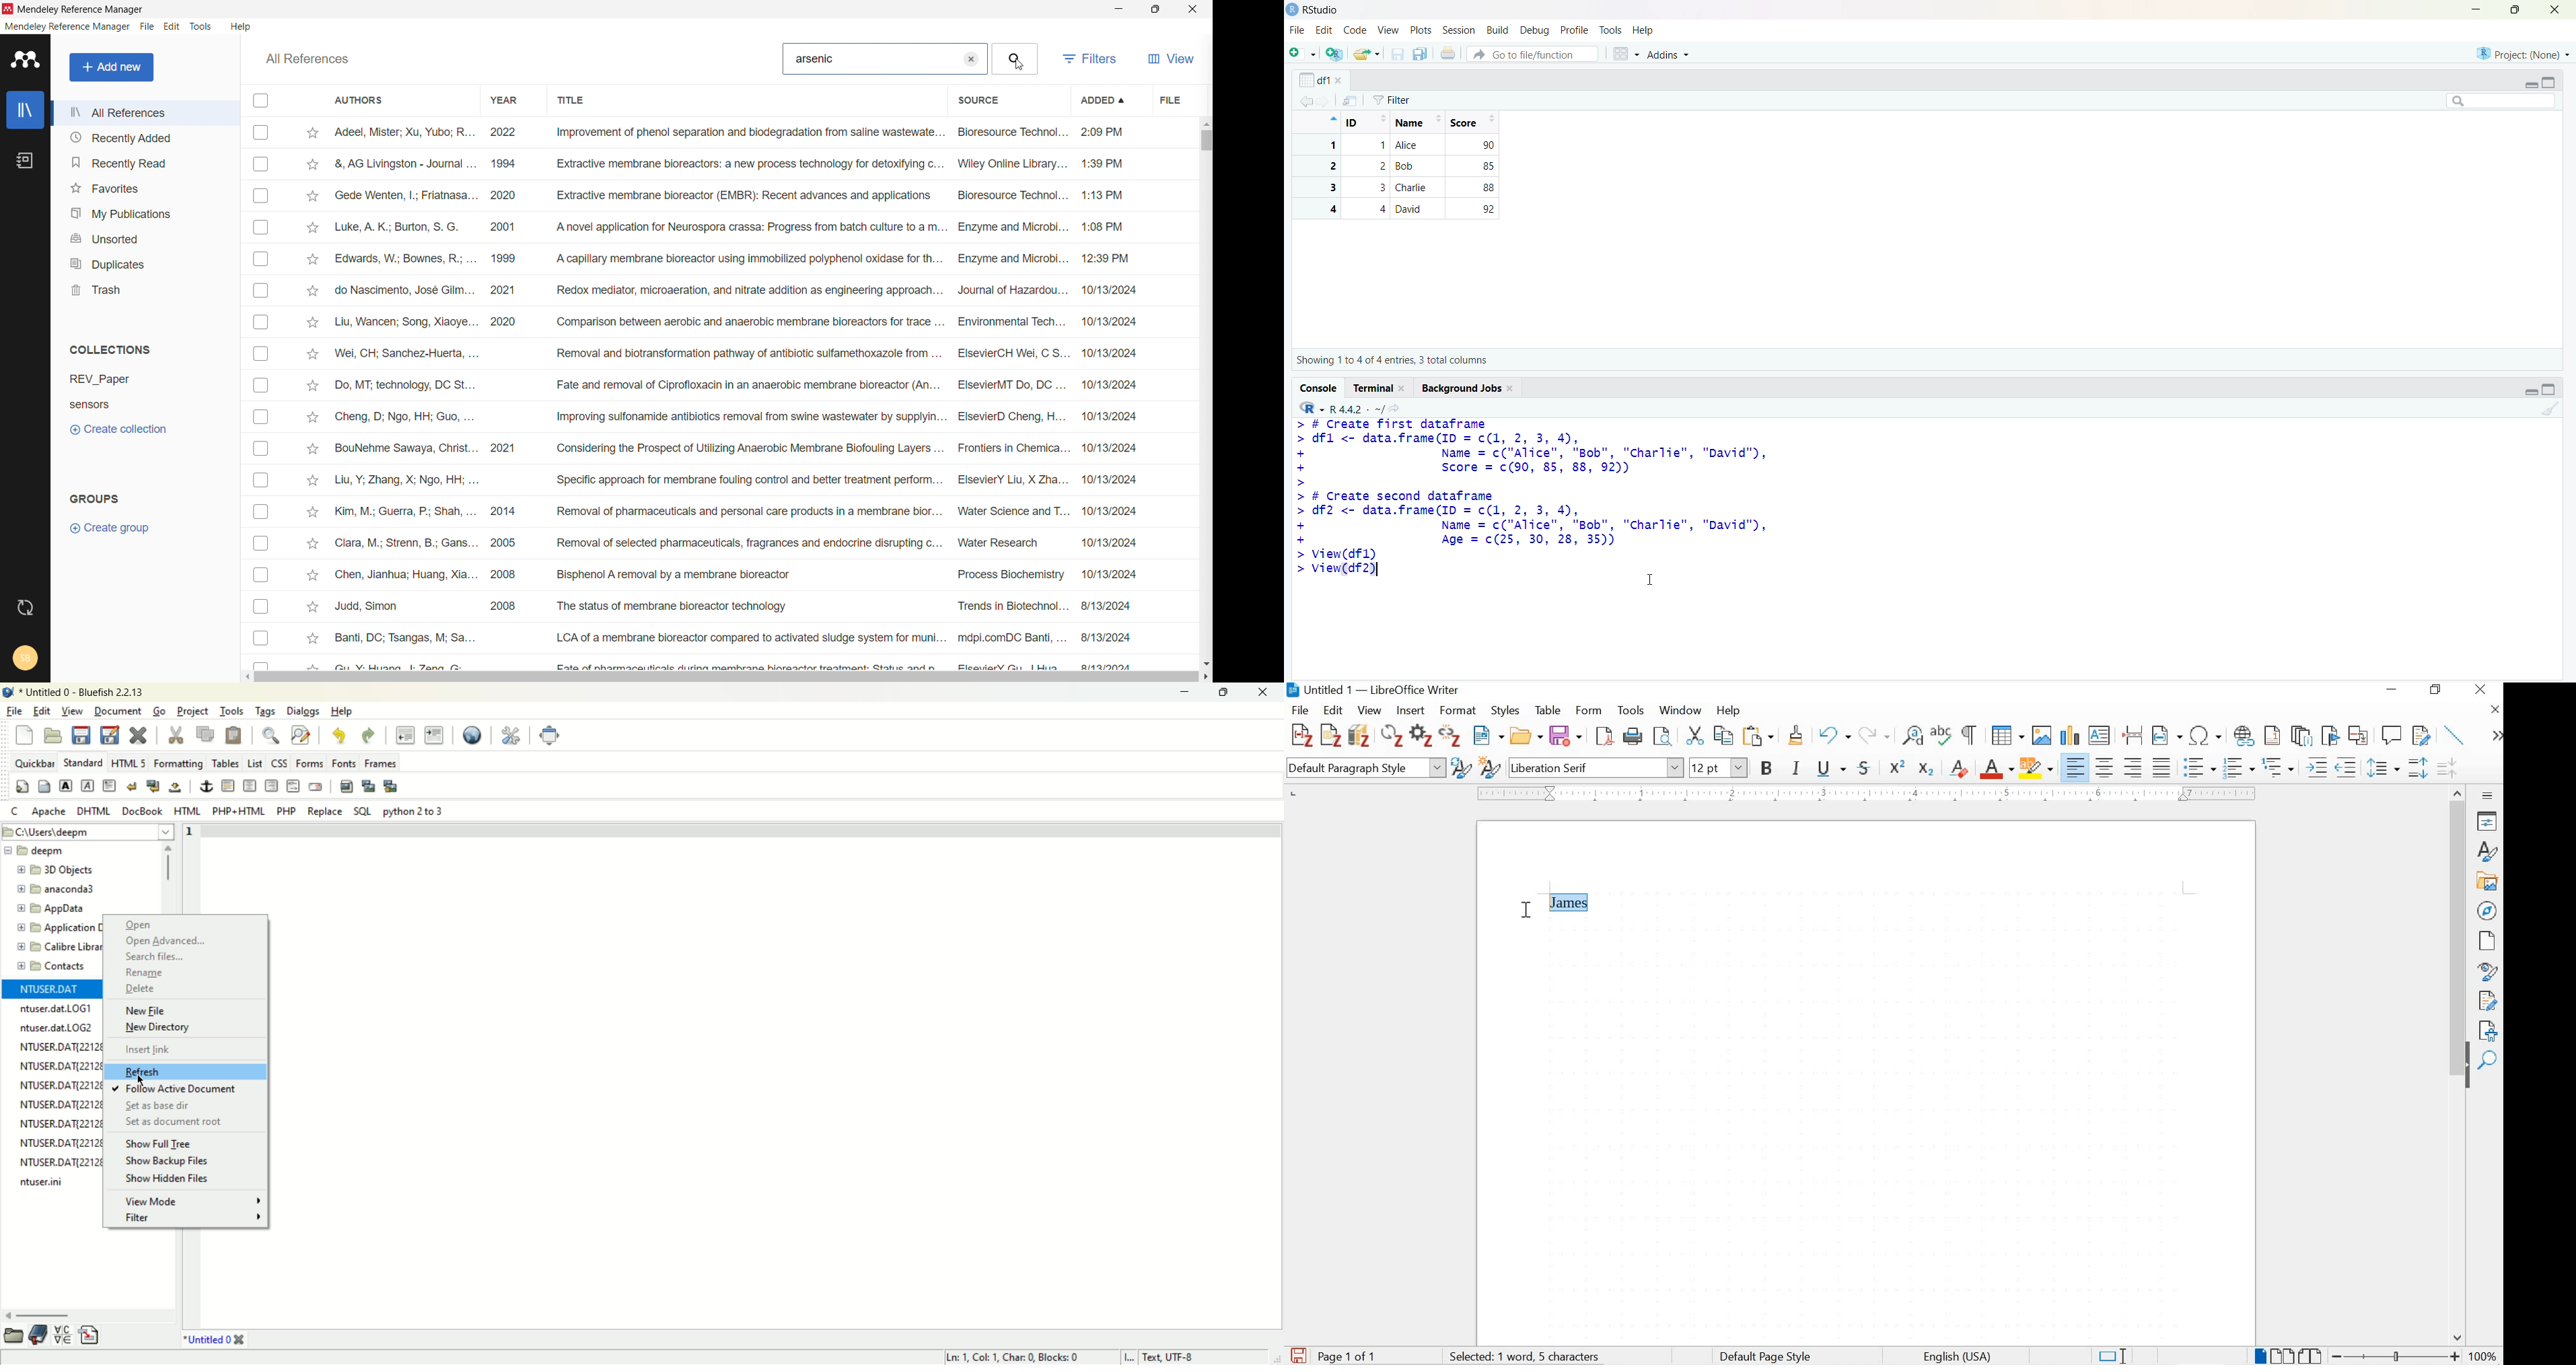  Describe the element at coordinates (64, 1067) in the screenshot. I see `NTUSER.DAT{2212829f-2361-11ee-9` at that location.